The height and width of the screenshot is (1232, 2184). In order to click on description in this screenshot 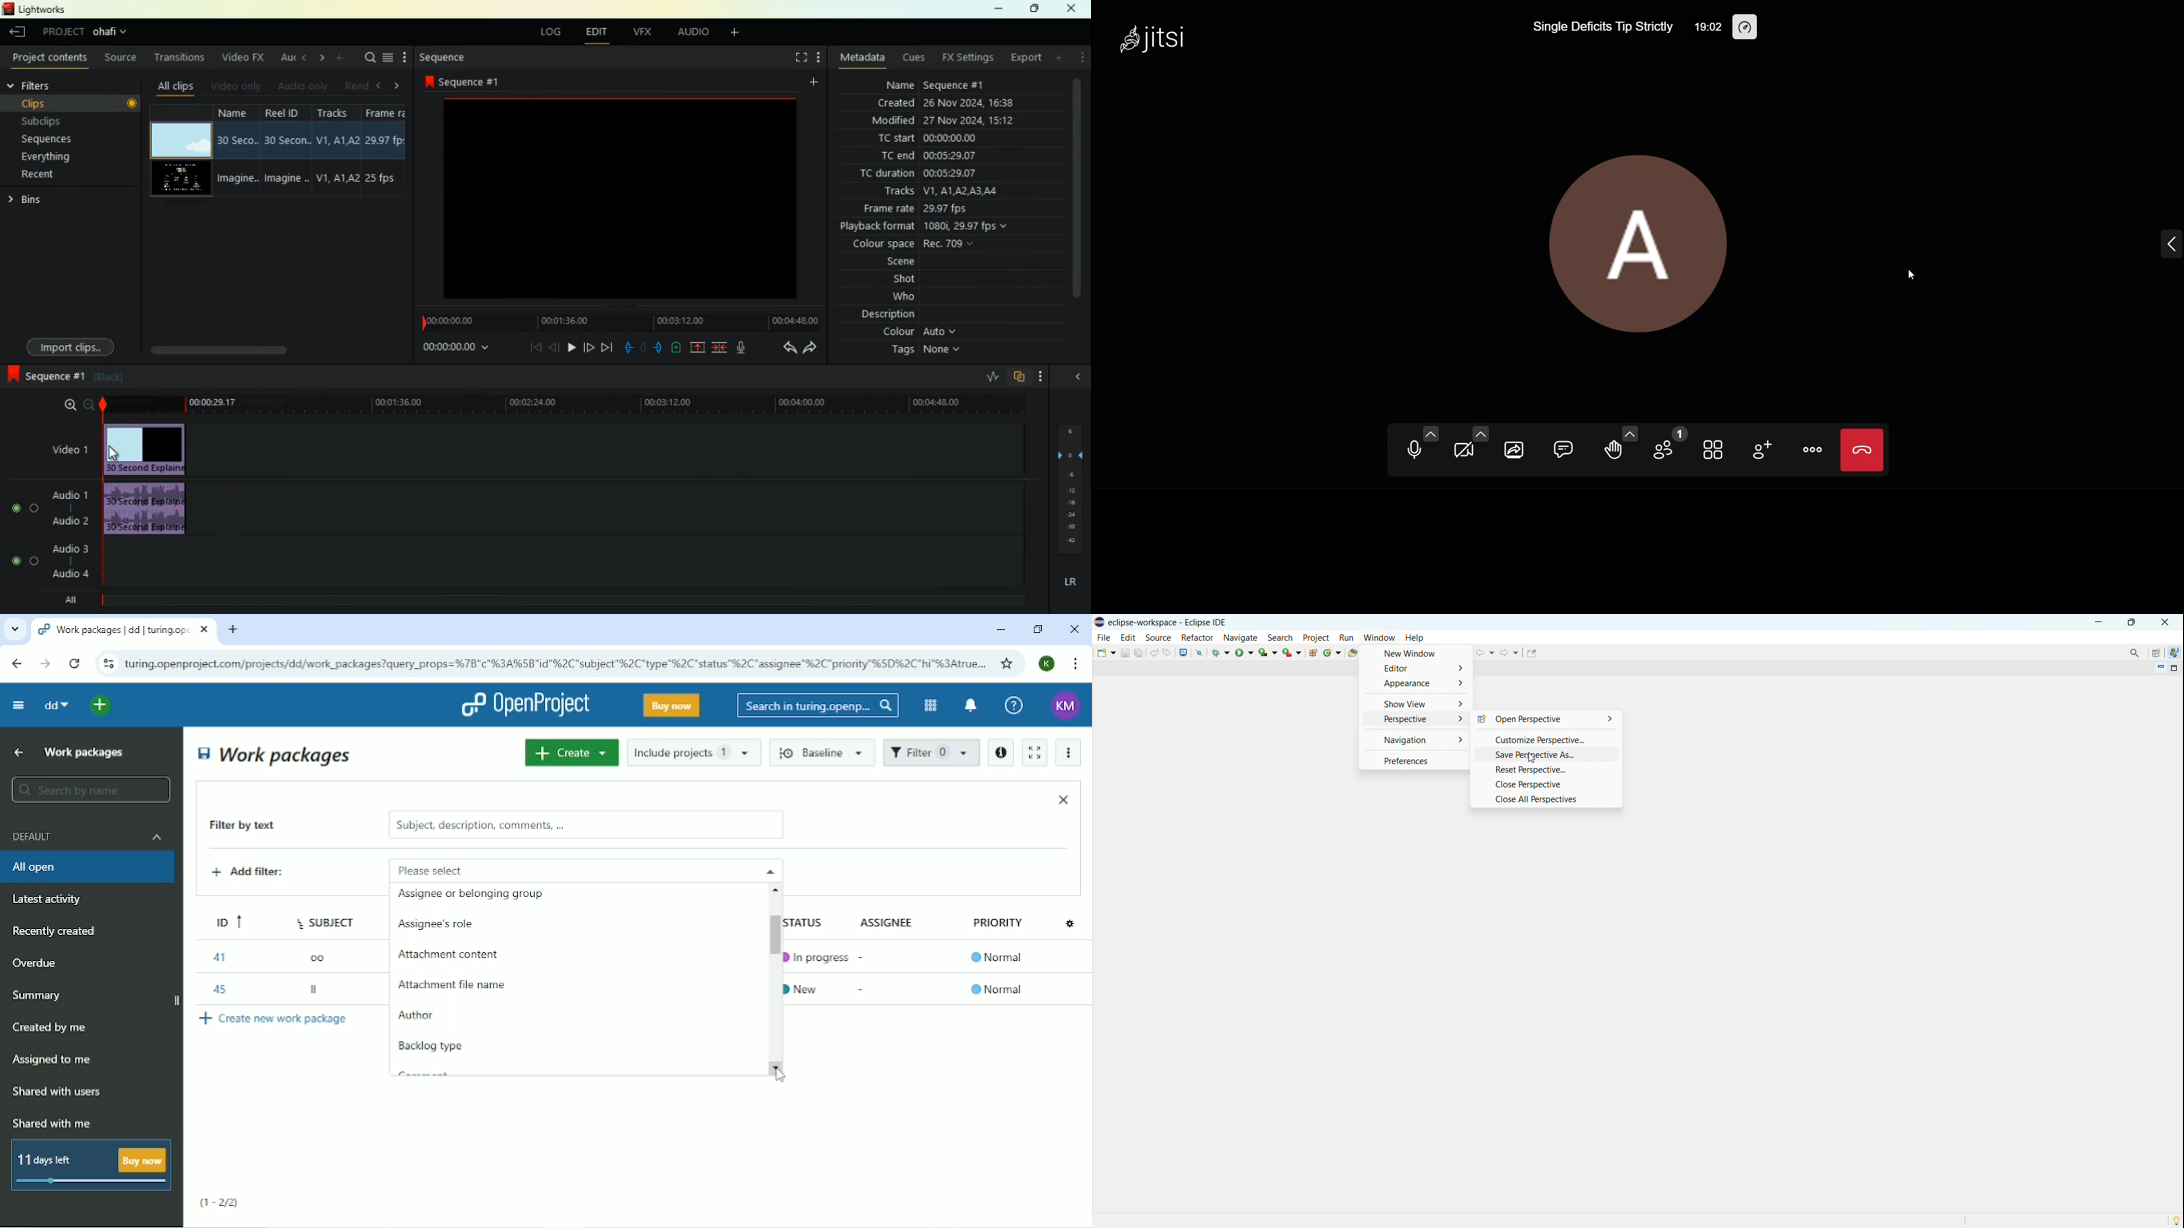, I will do `click(880, 314)`.